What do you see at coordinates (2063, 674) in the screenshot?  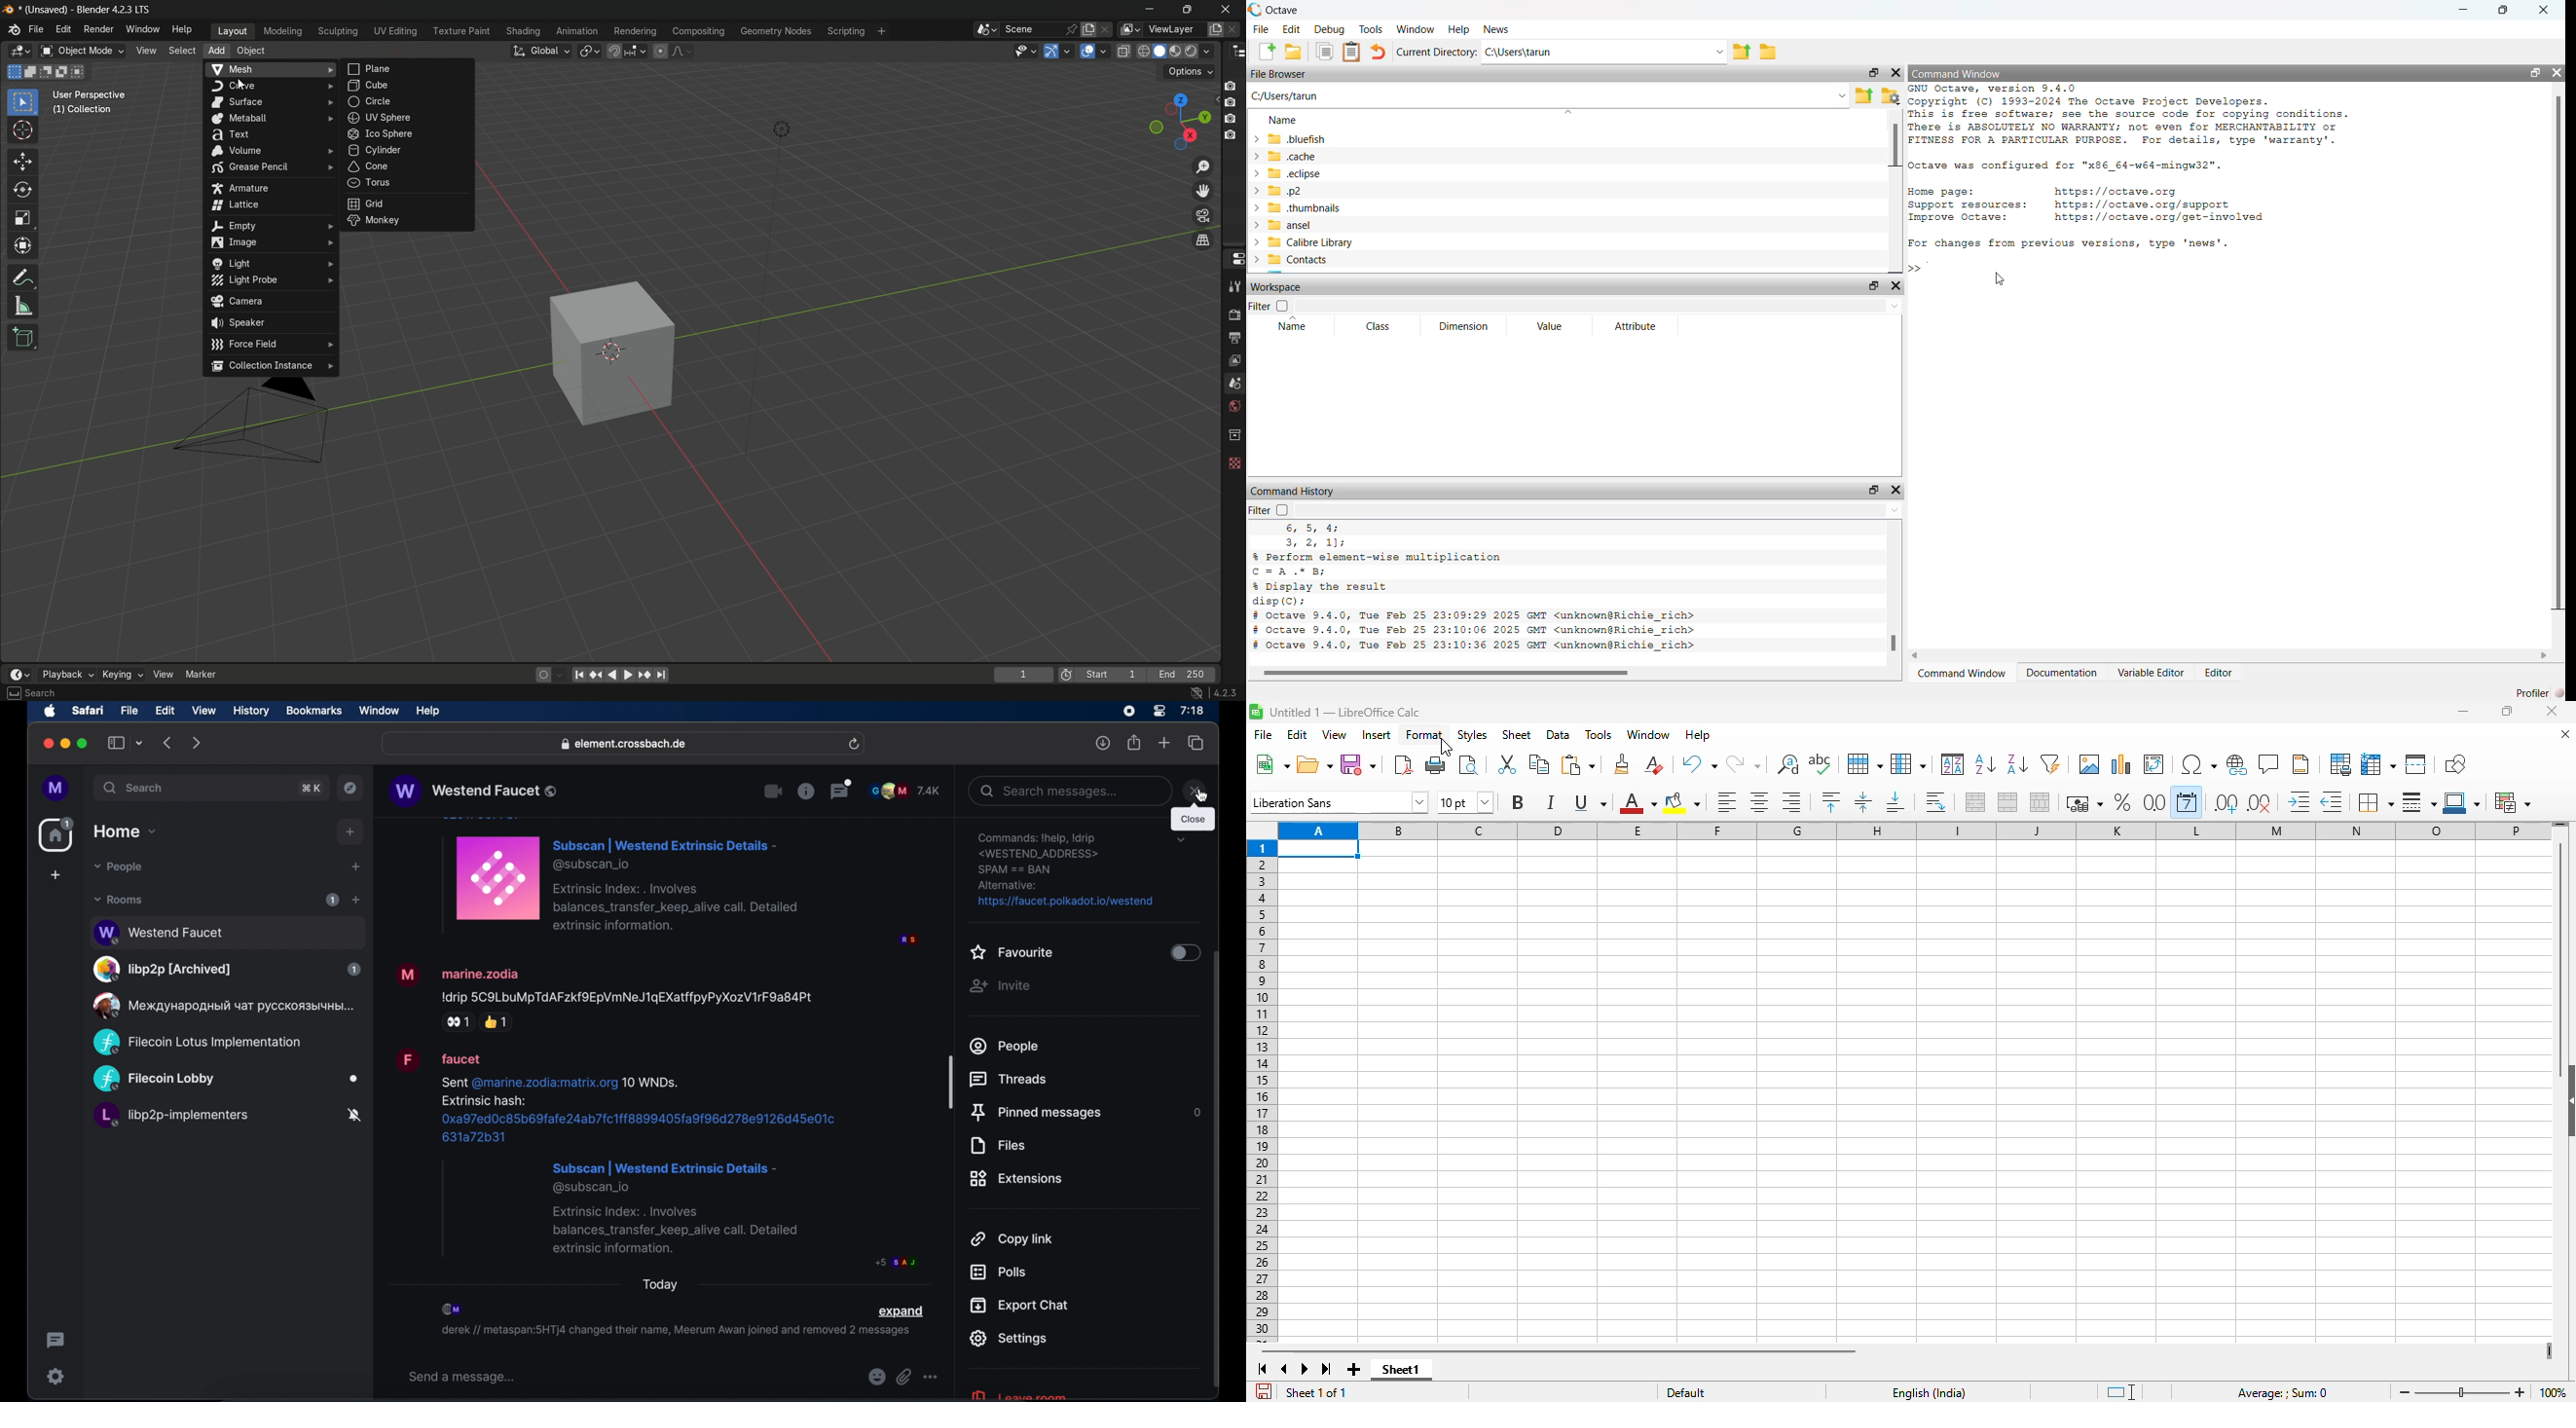 I see `Documentation` at bounding box center [2063, 674].